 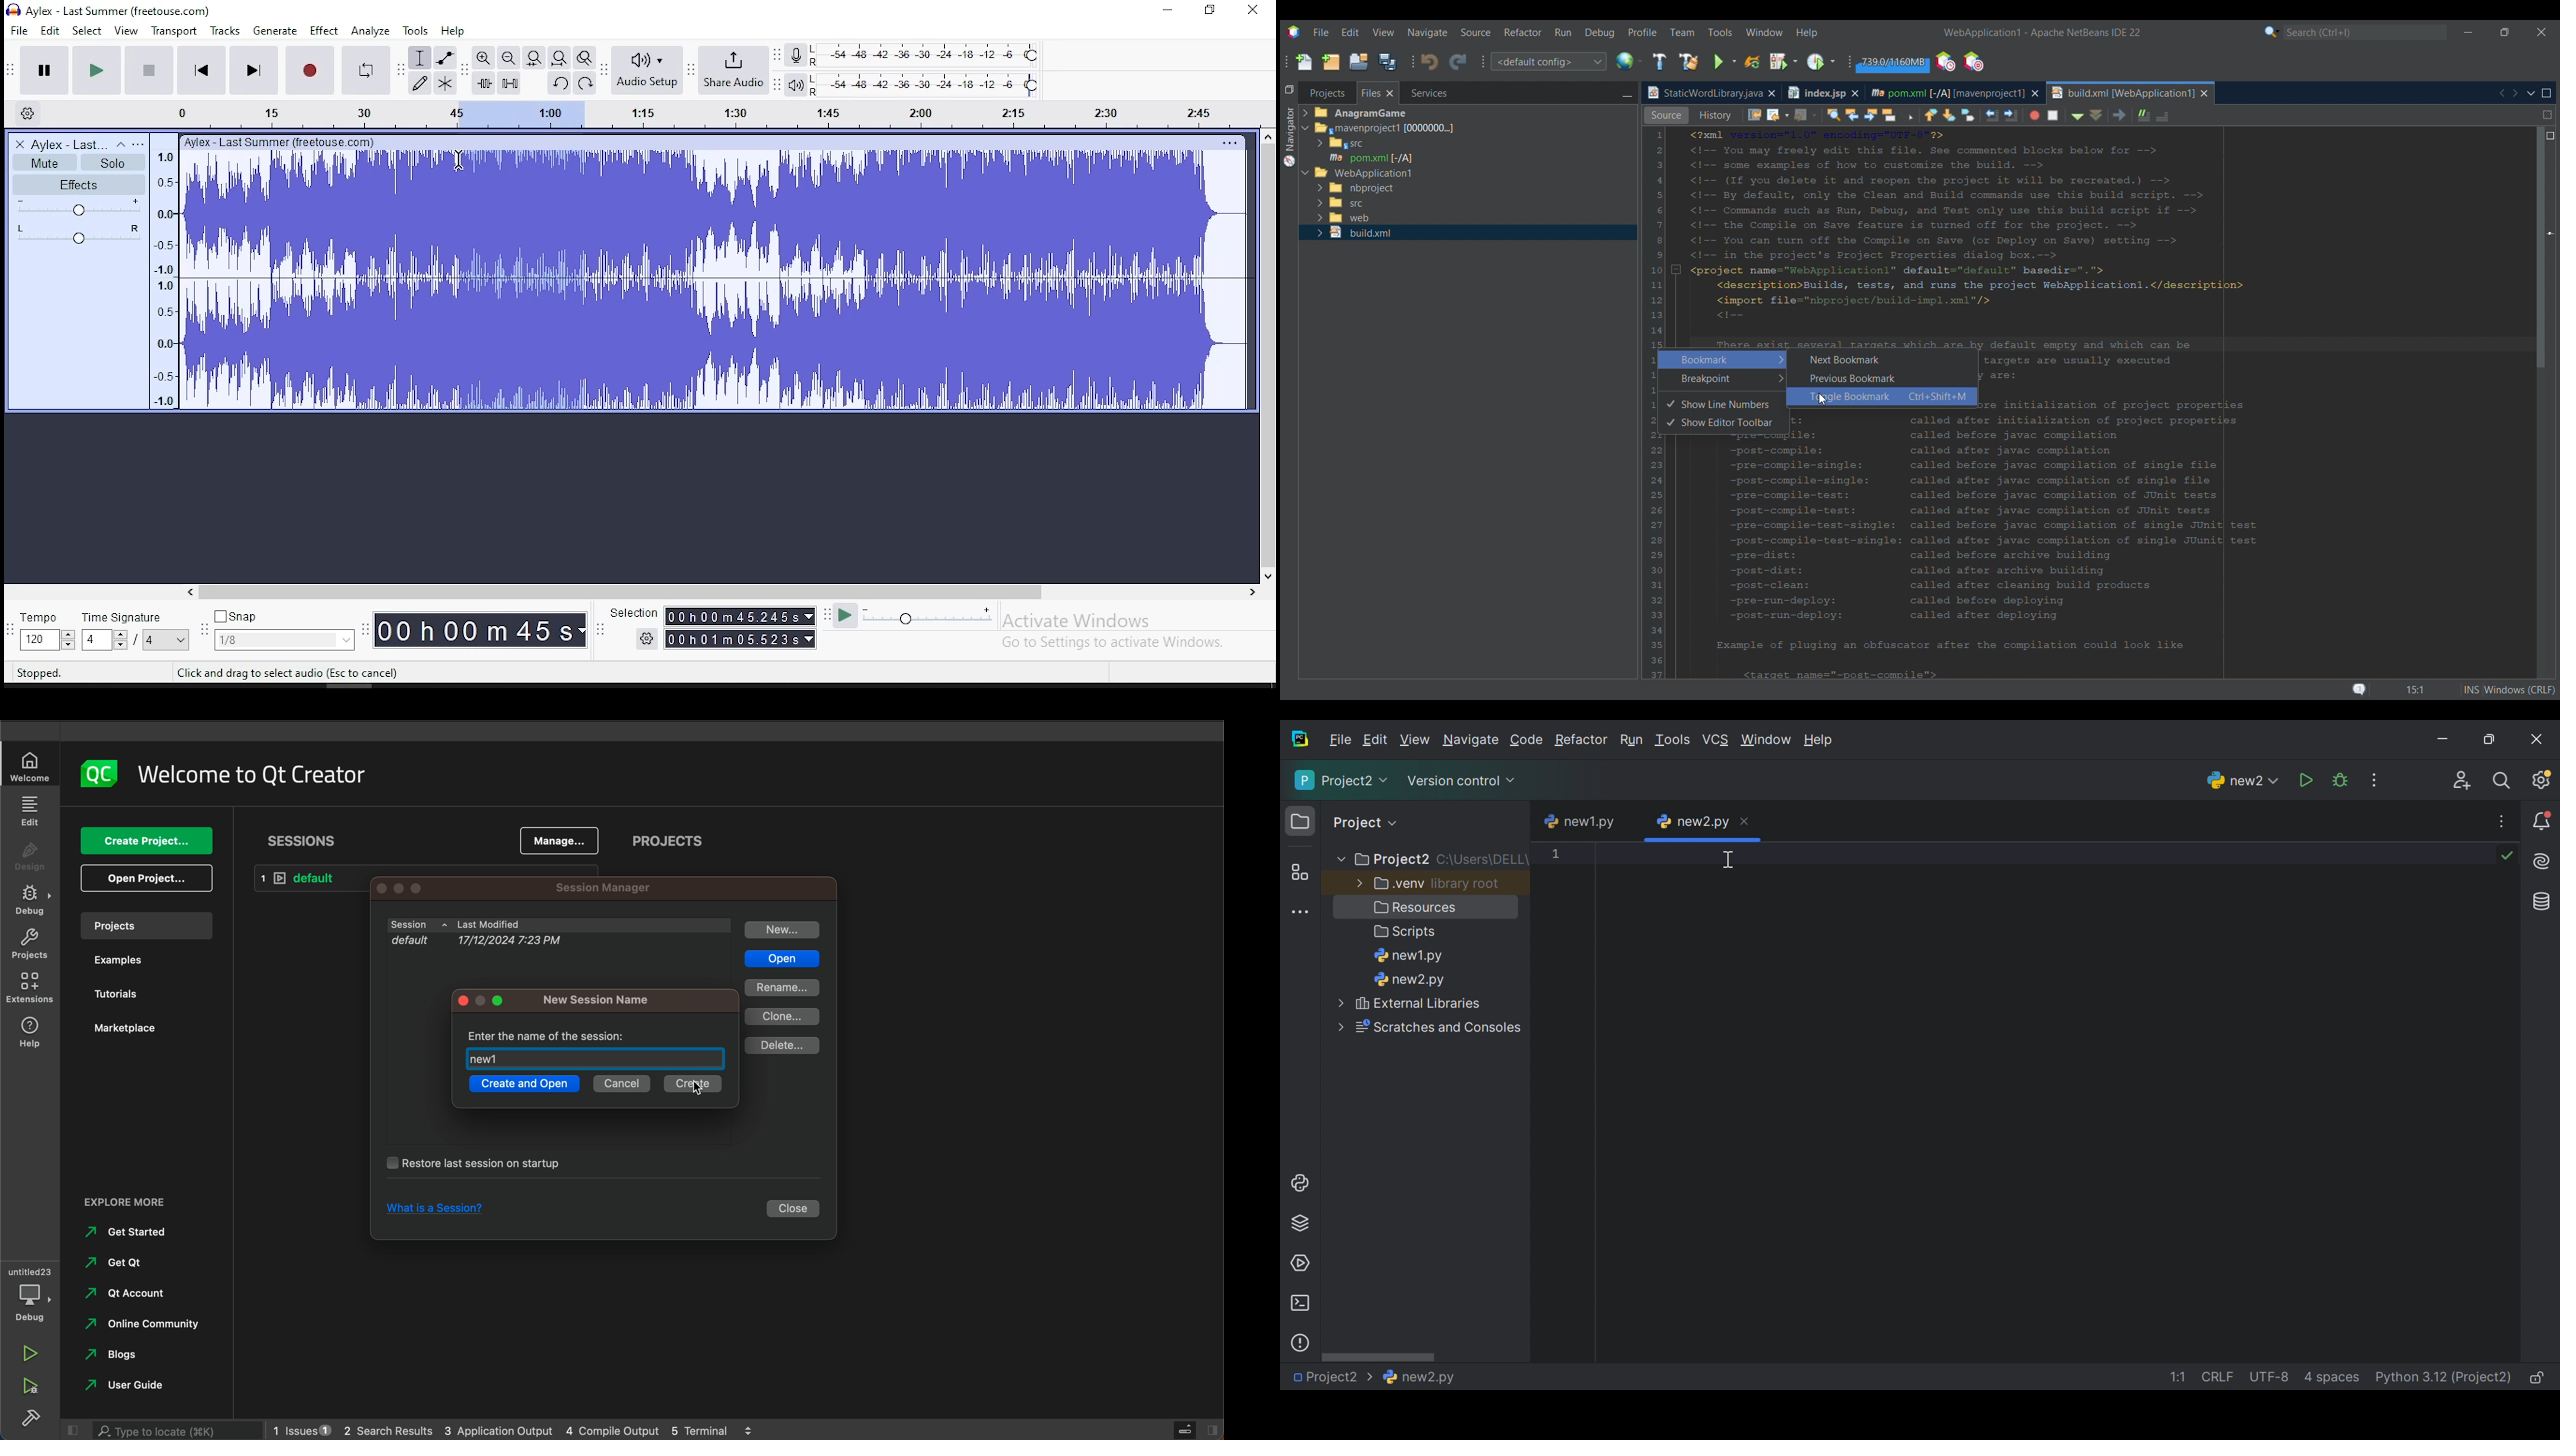 I want to click on Project2, so click(x=1393, y=860).